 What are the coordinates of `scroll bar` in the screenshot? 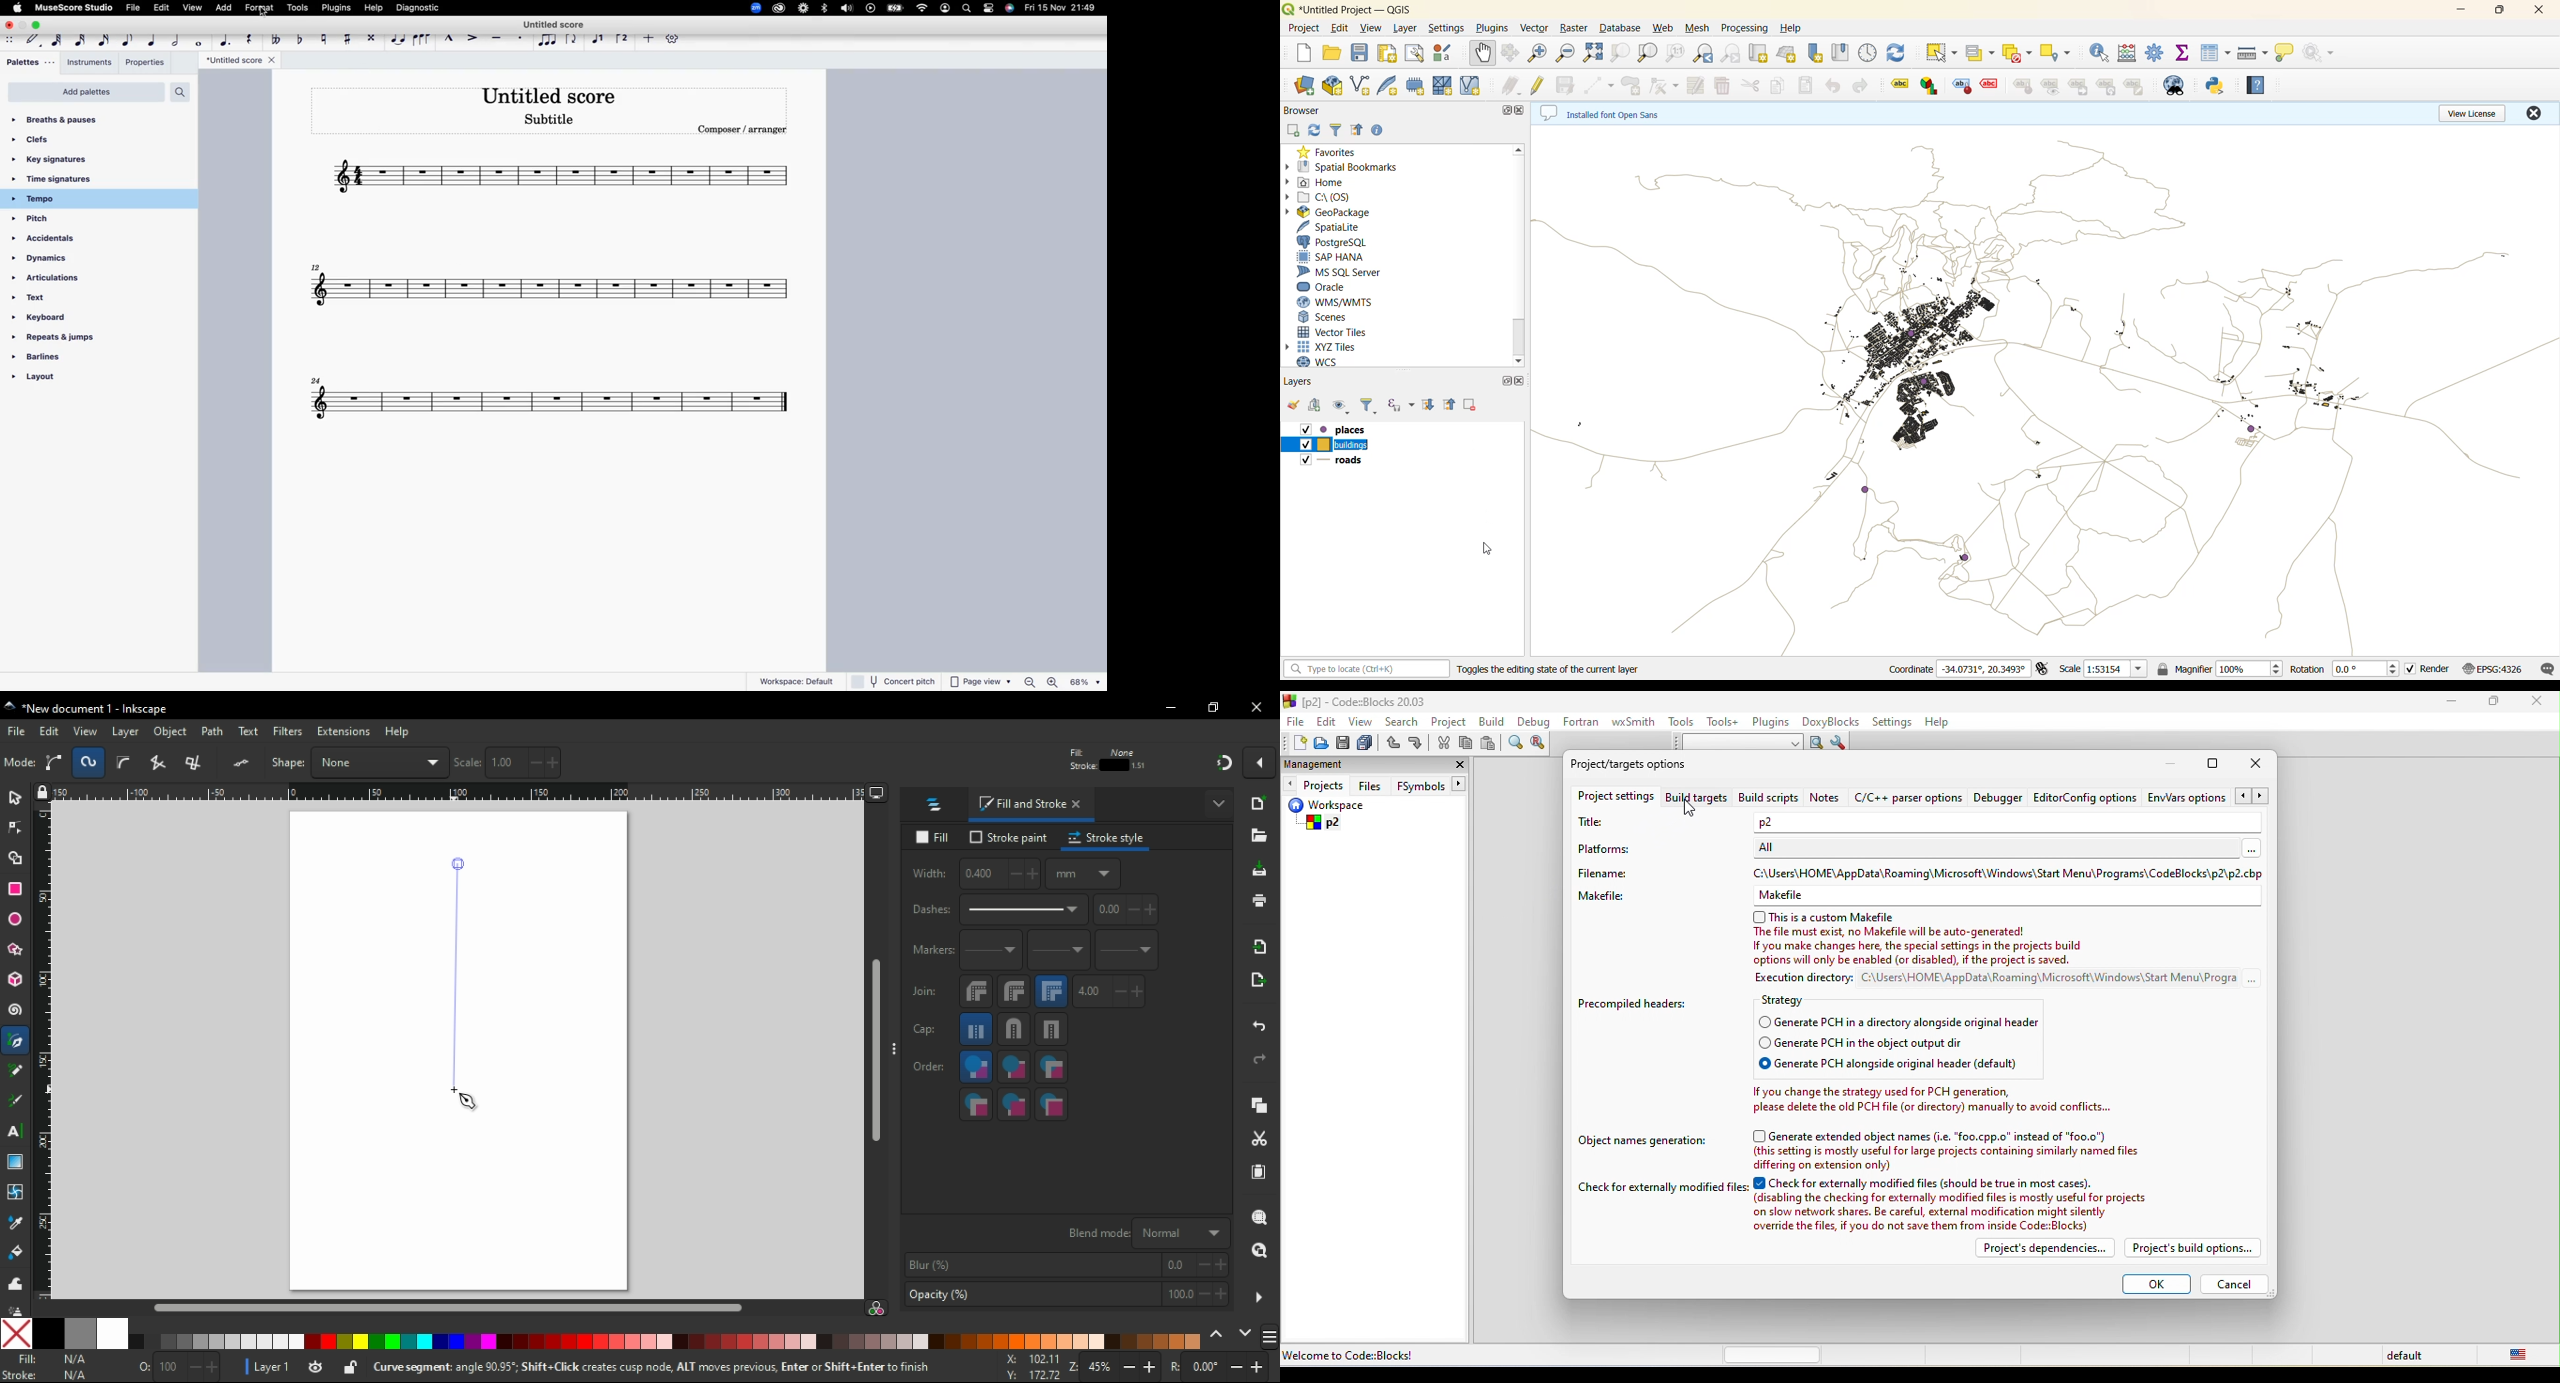 It's located at (877, 1051).